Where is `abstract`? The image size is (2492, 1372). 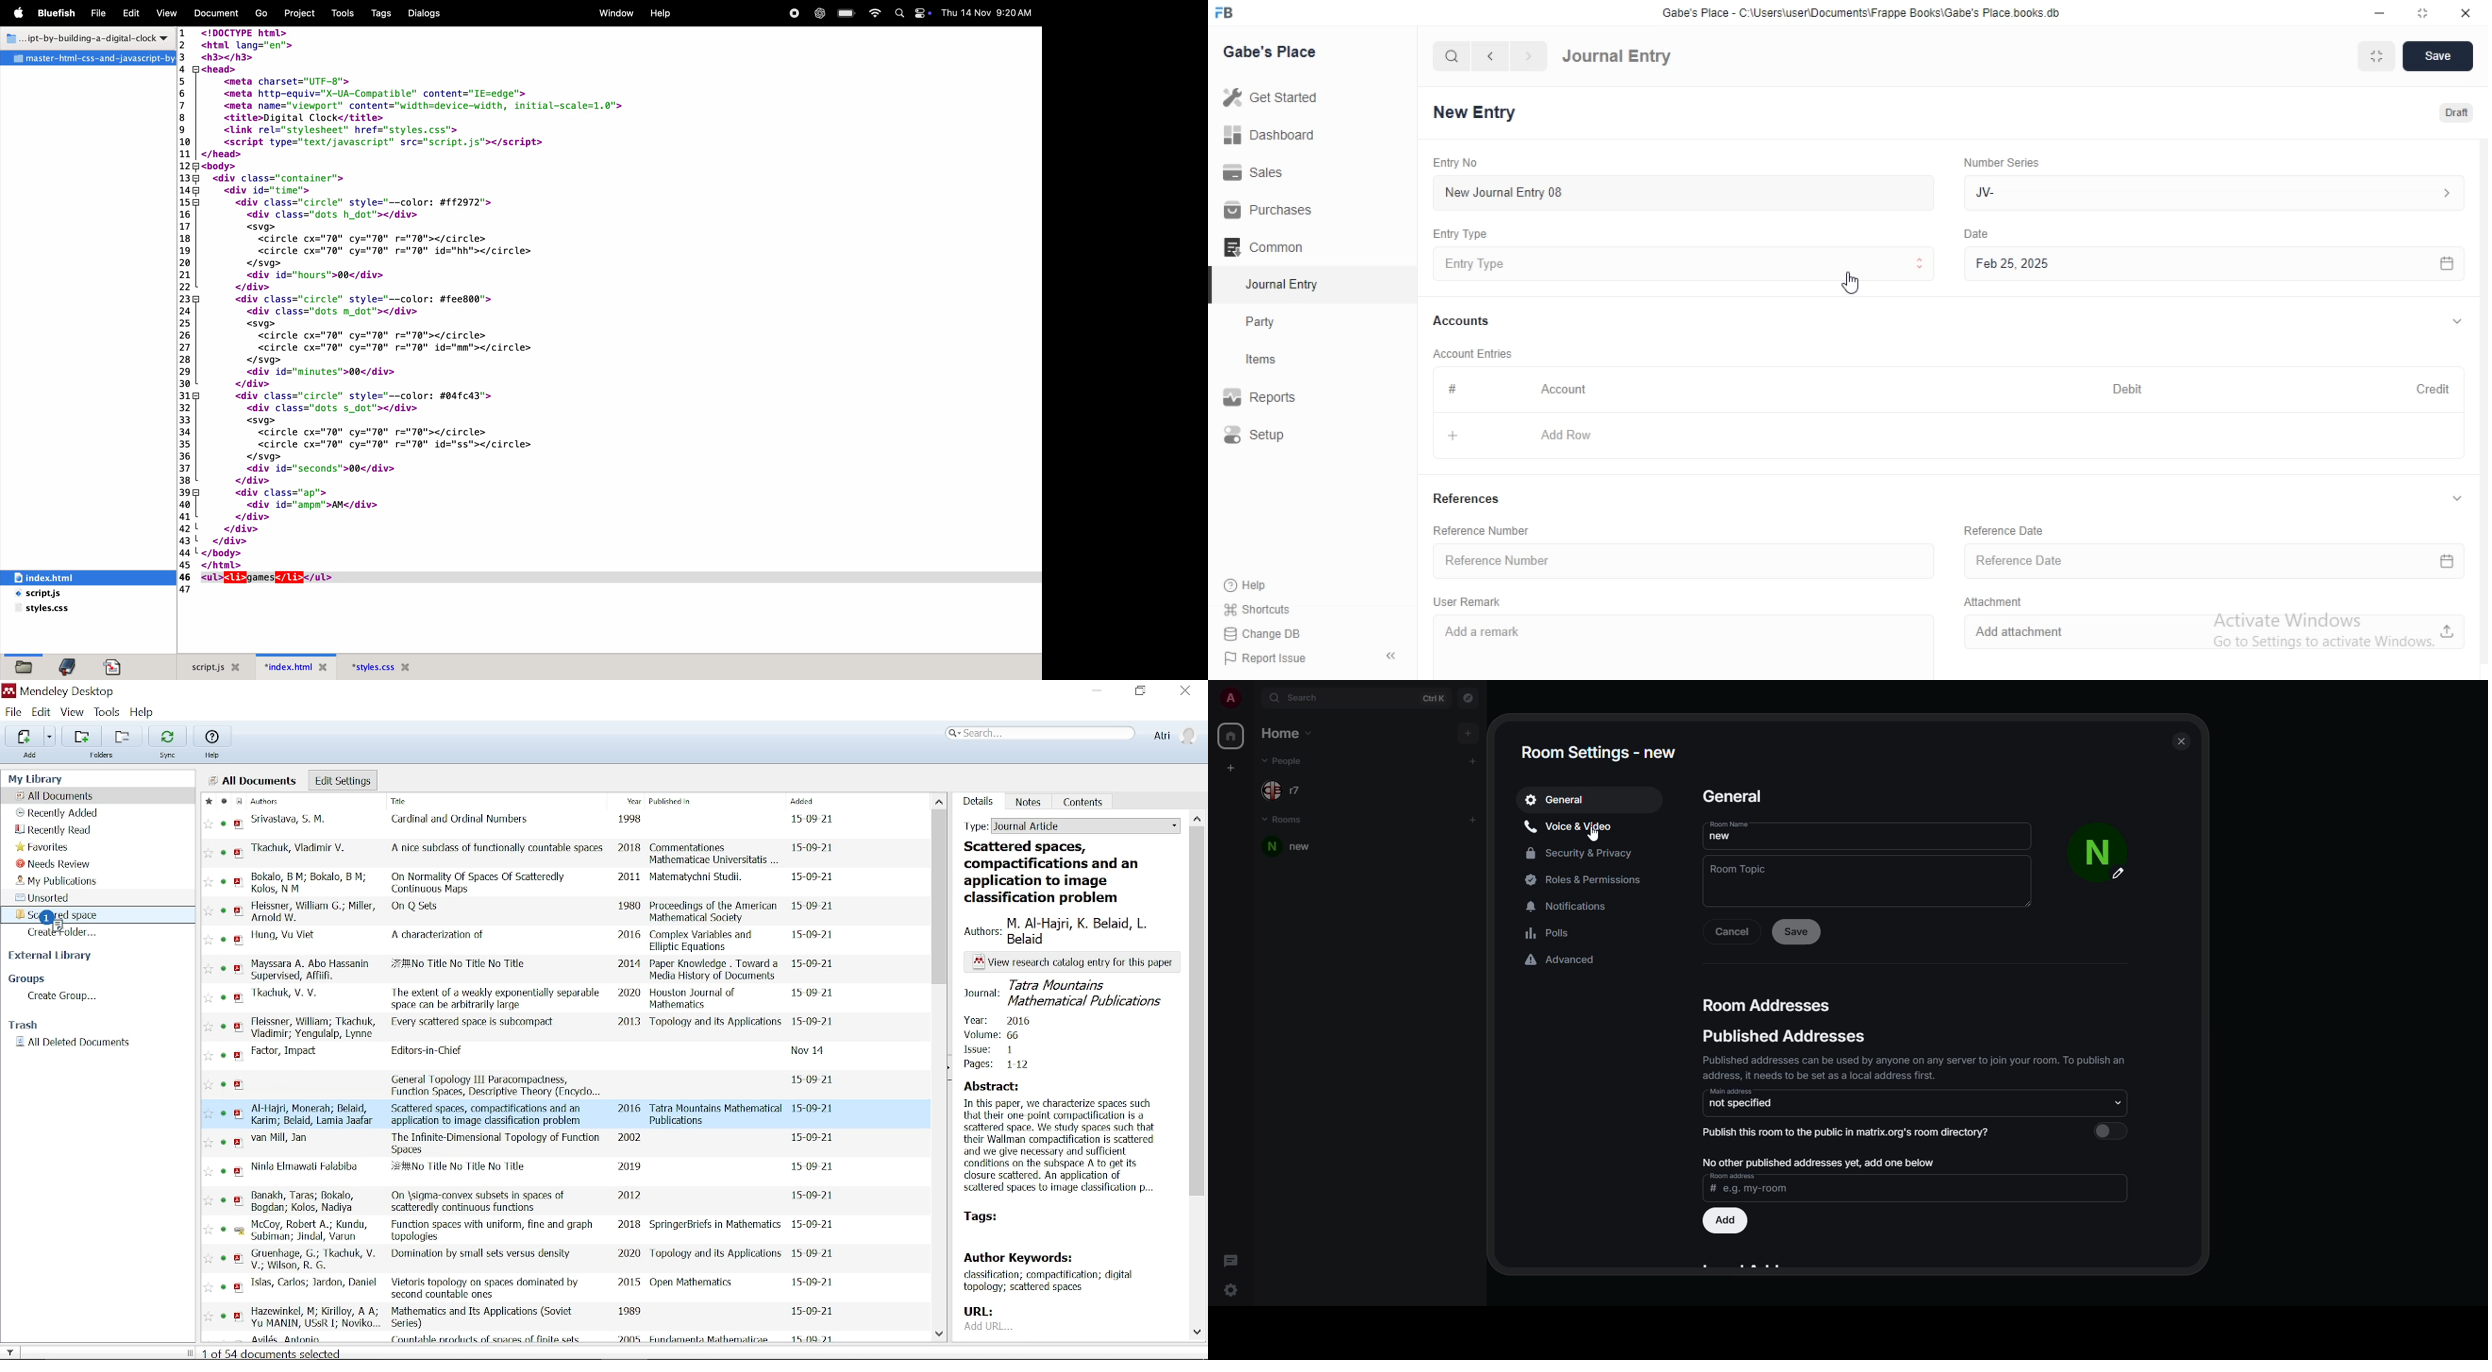
abstract is located at coordinates (1063, 1141).